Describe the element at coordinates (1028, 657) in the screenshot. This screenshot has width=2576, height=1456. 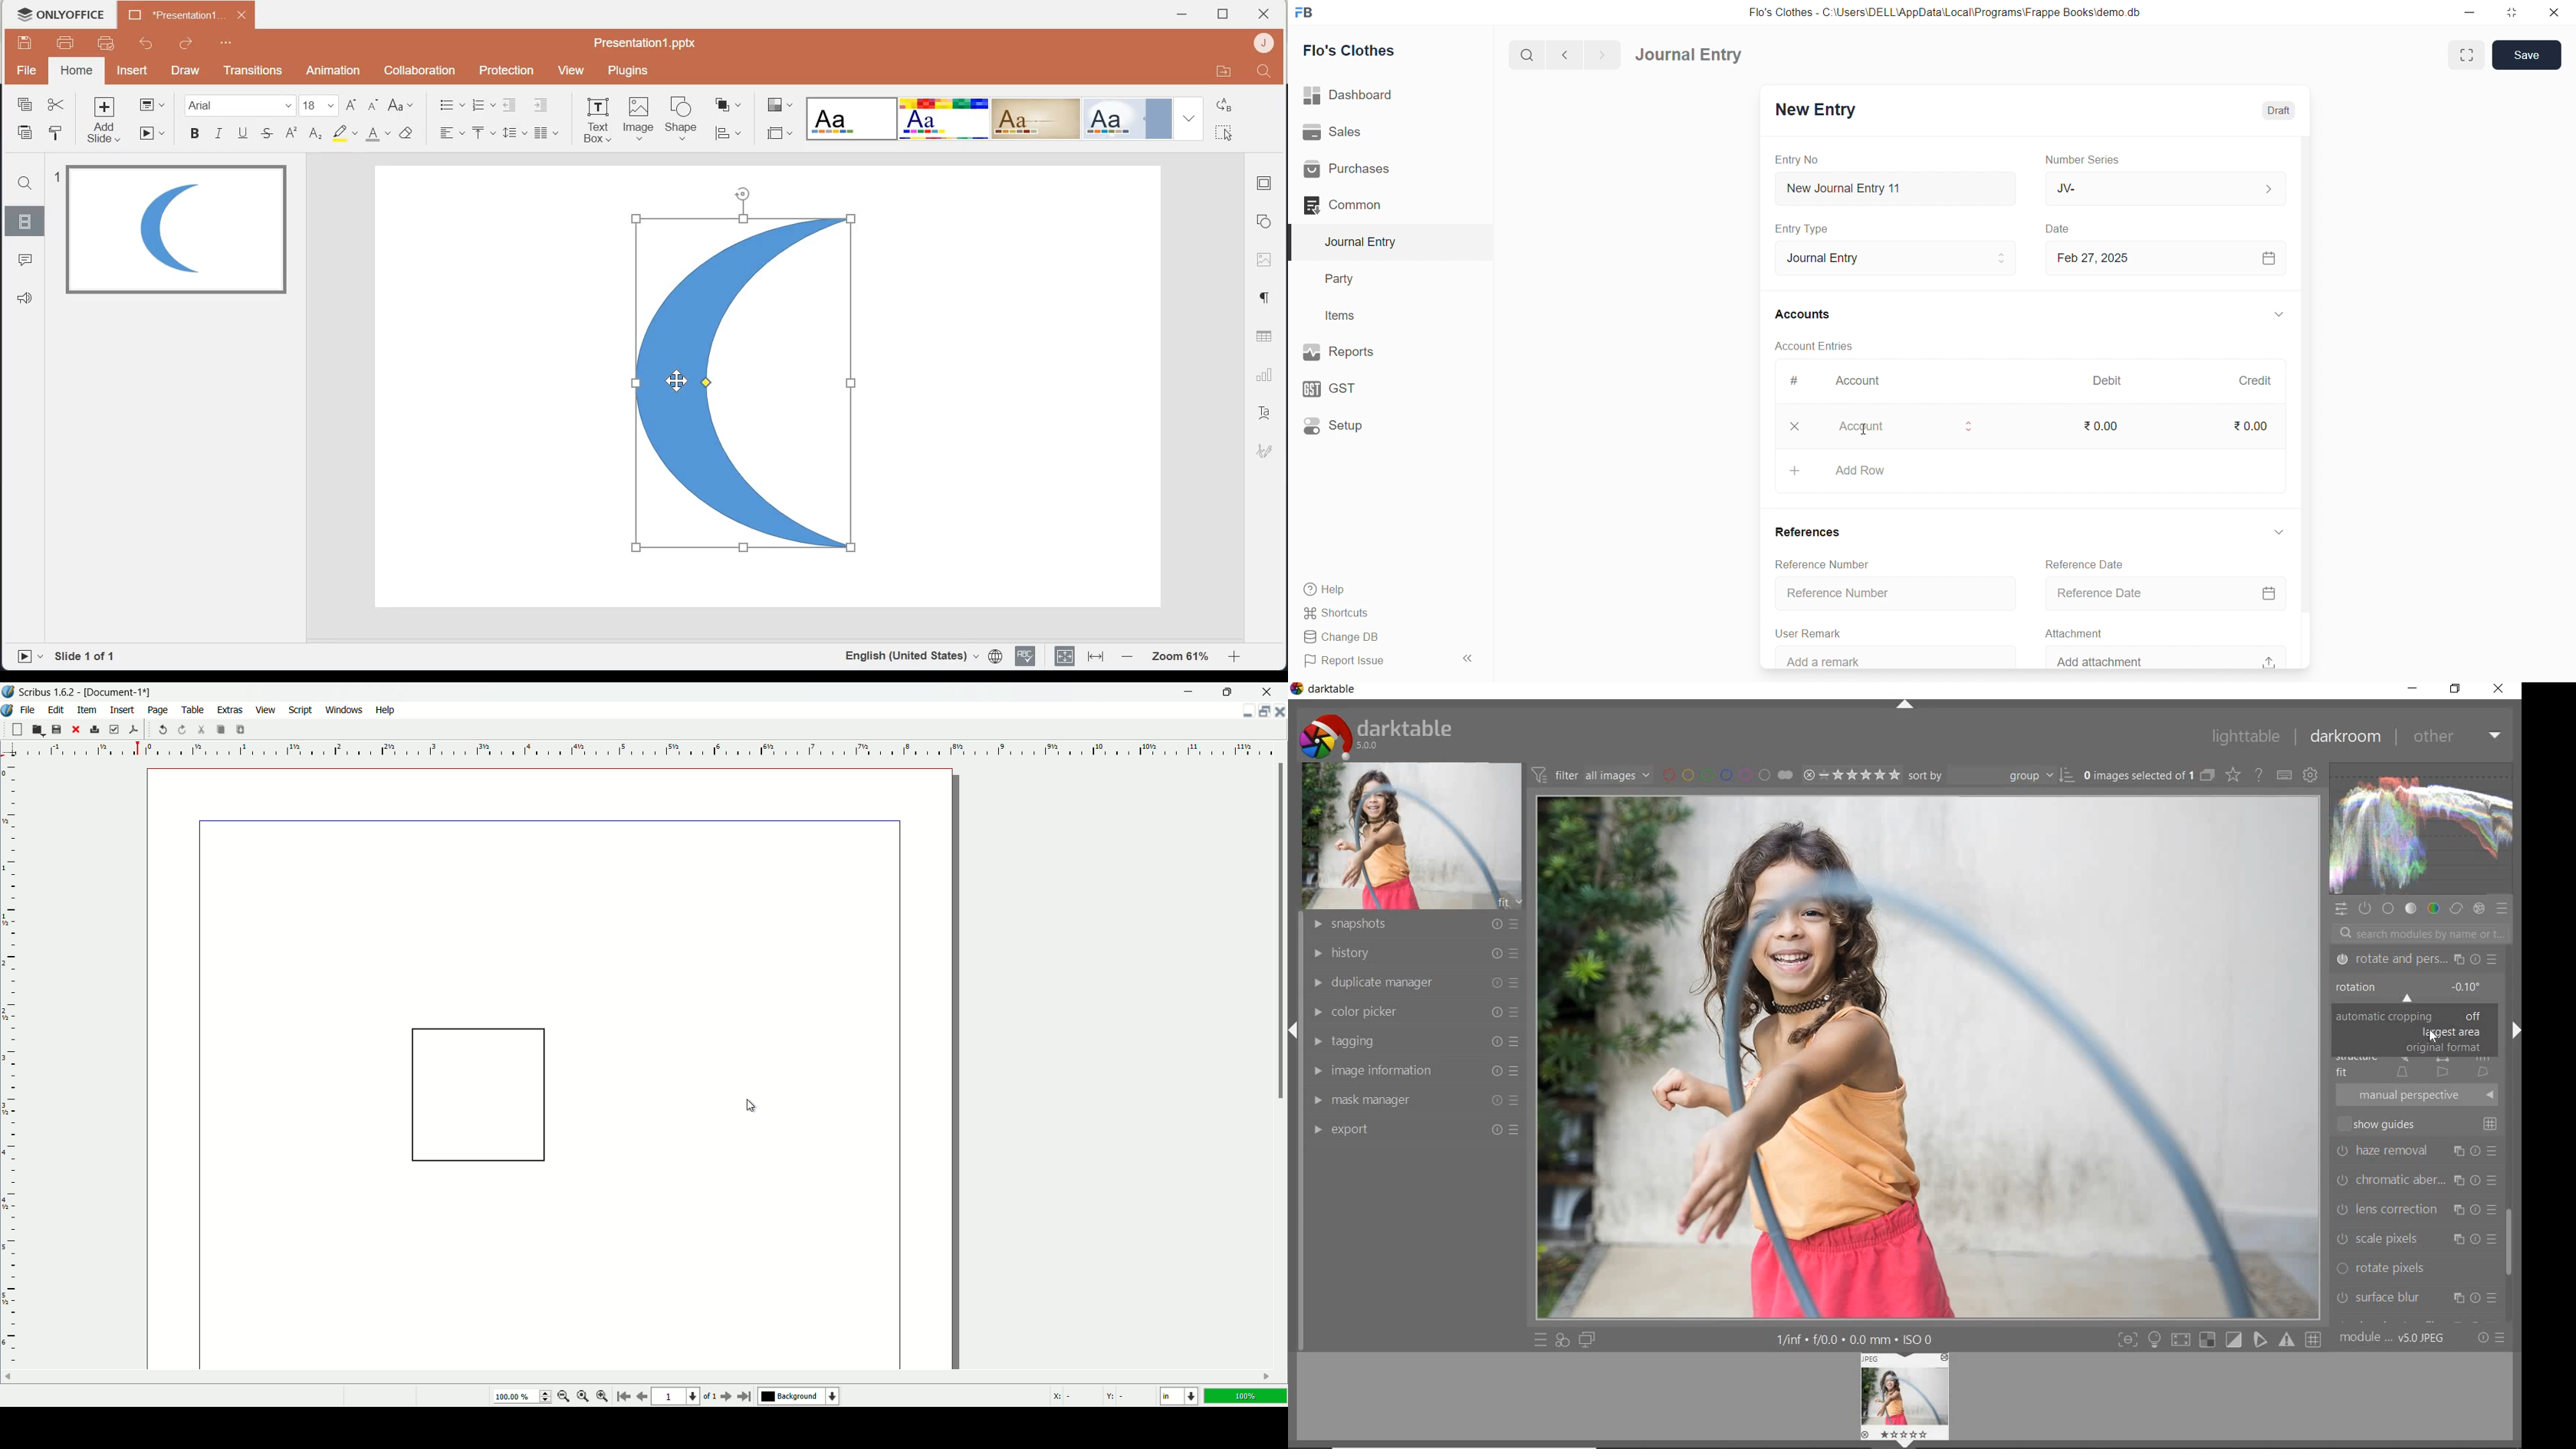
I see `Spell checking` at that location.